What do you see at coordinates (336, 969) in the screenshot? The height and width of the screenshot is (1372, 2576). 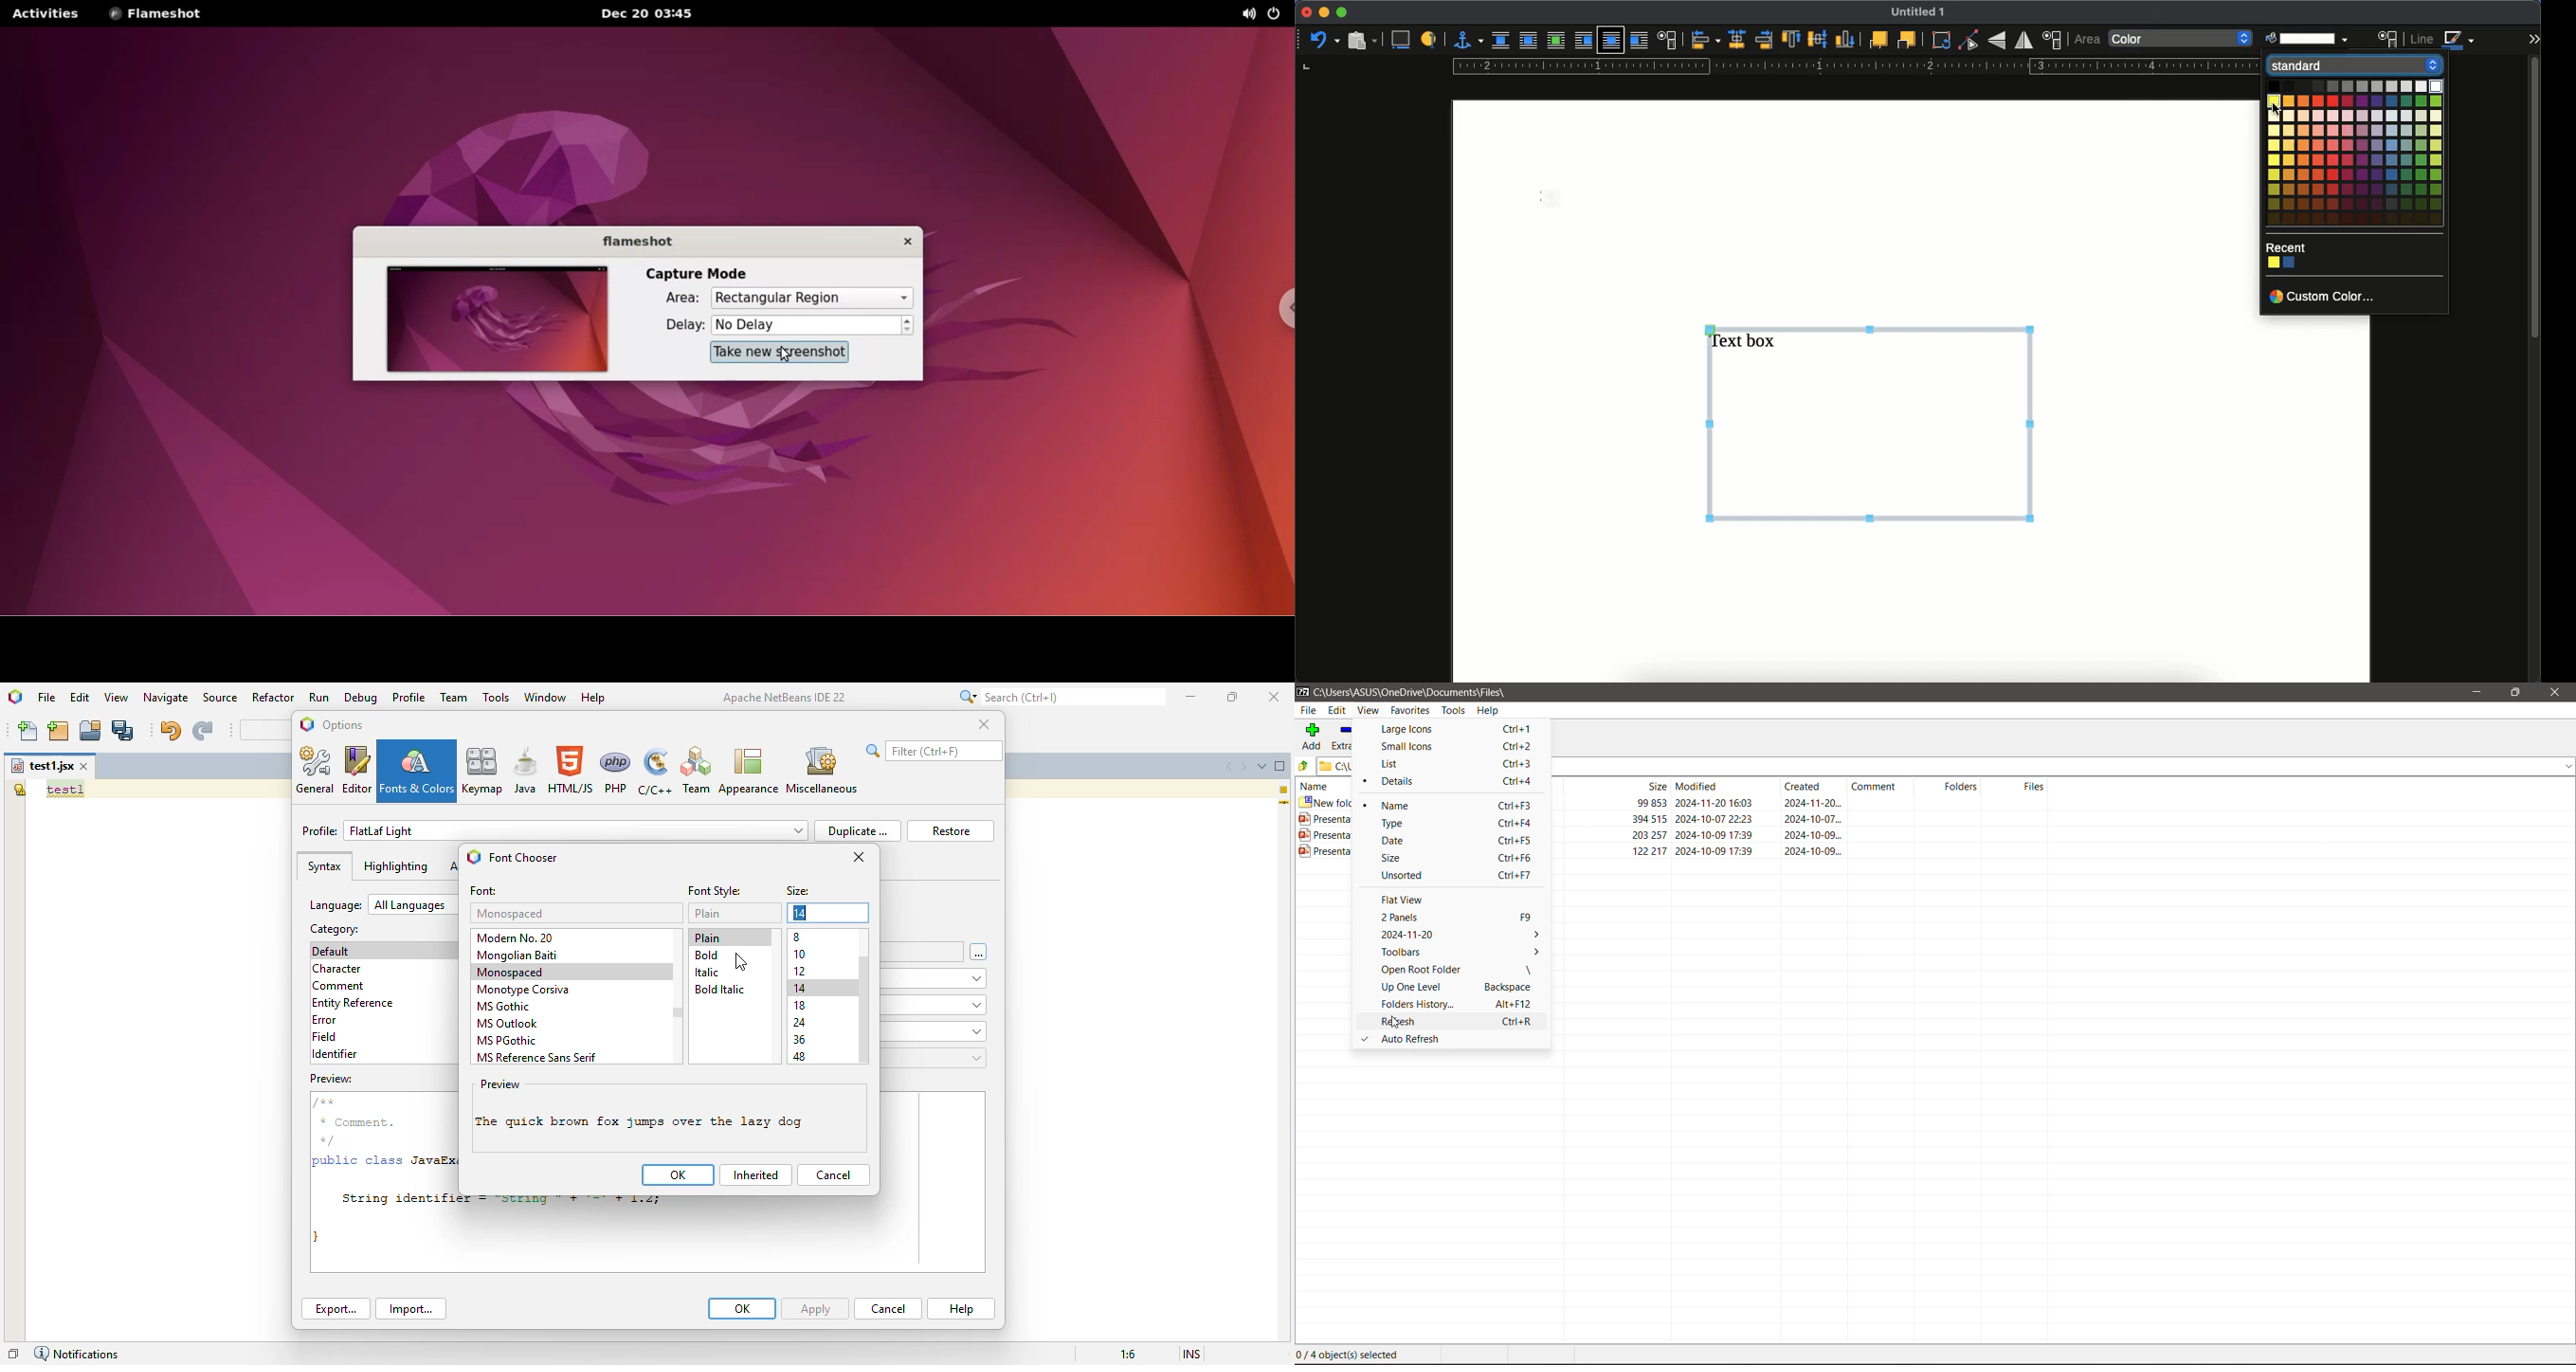 I see `character` at bounding box center [336, 969].